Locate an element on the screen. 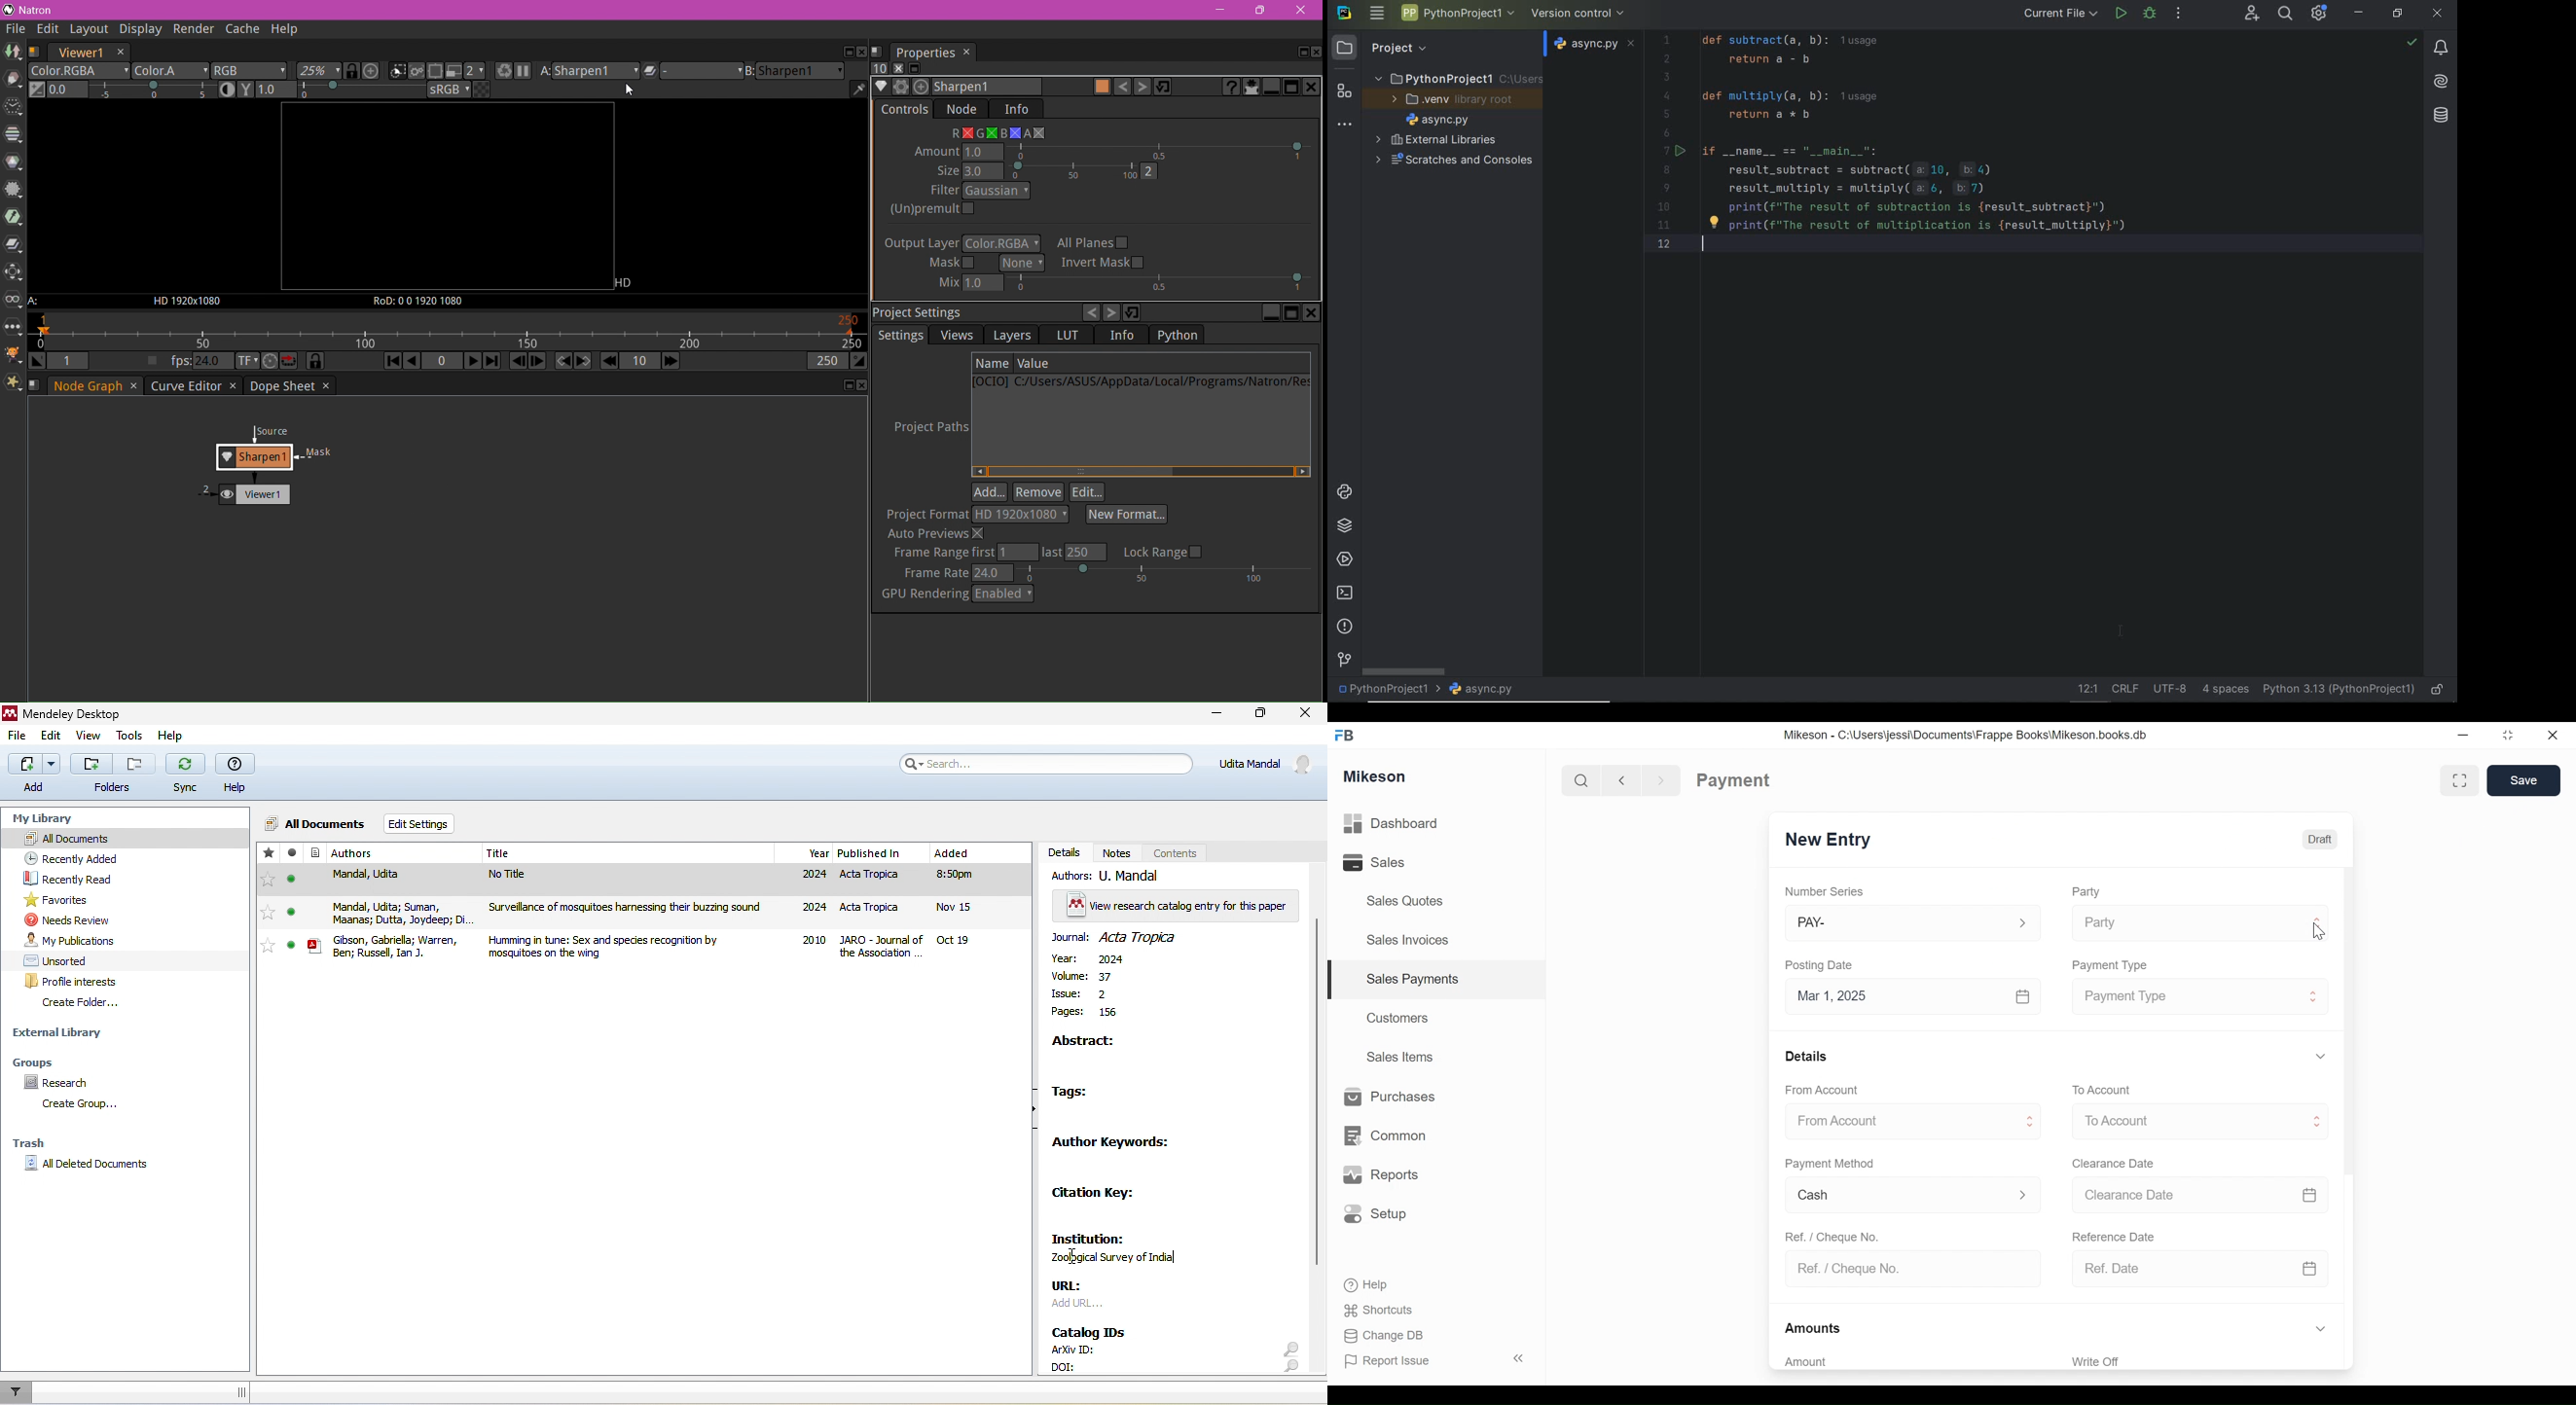 The height and width of the screenshot is (1428, 2576). Minimize pane is located at coordinates (1274, 87).